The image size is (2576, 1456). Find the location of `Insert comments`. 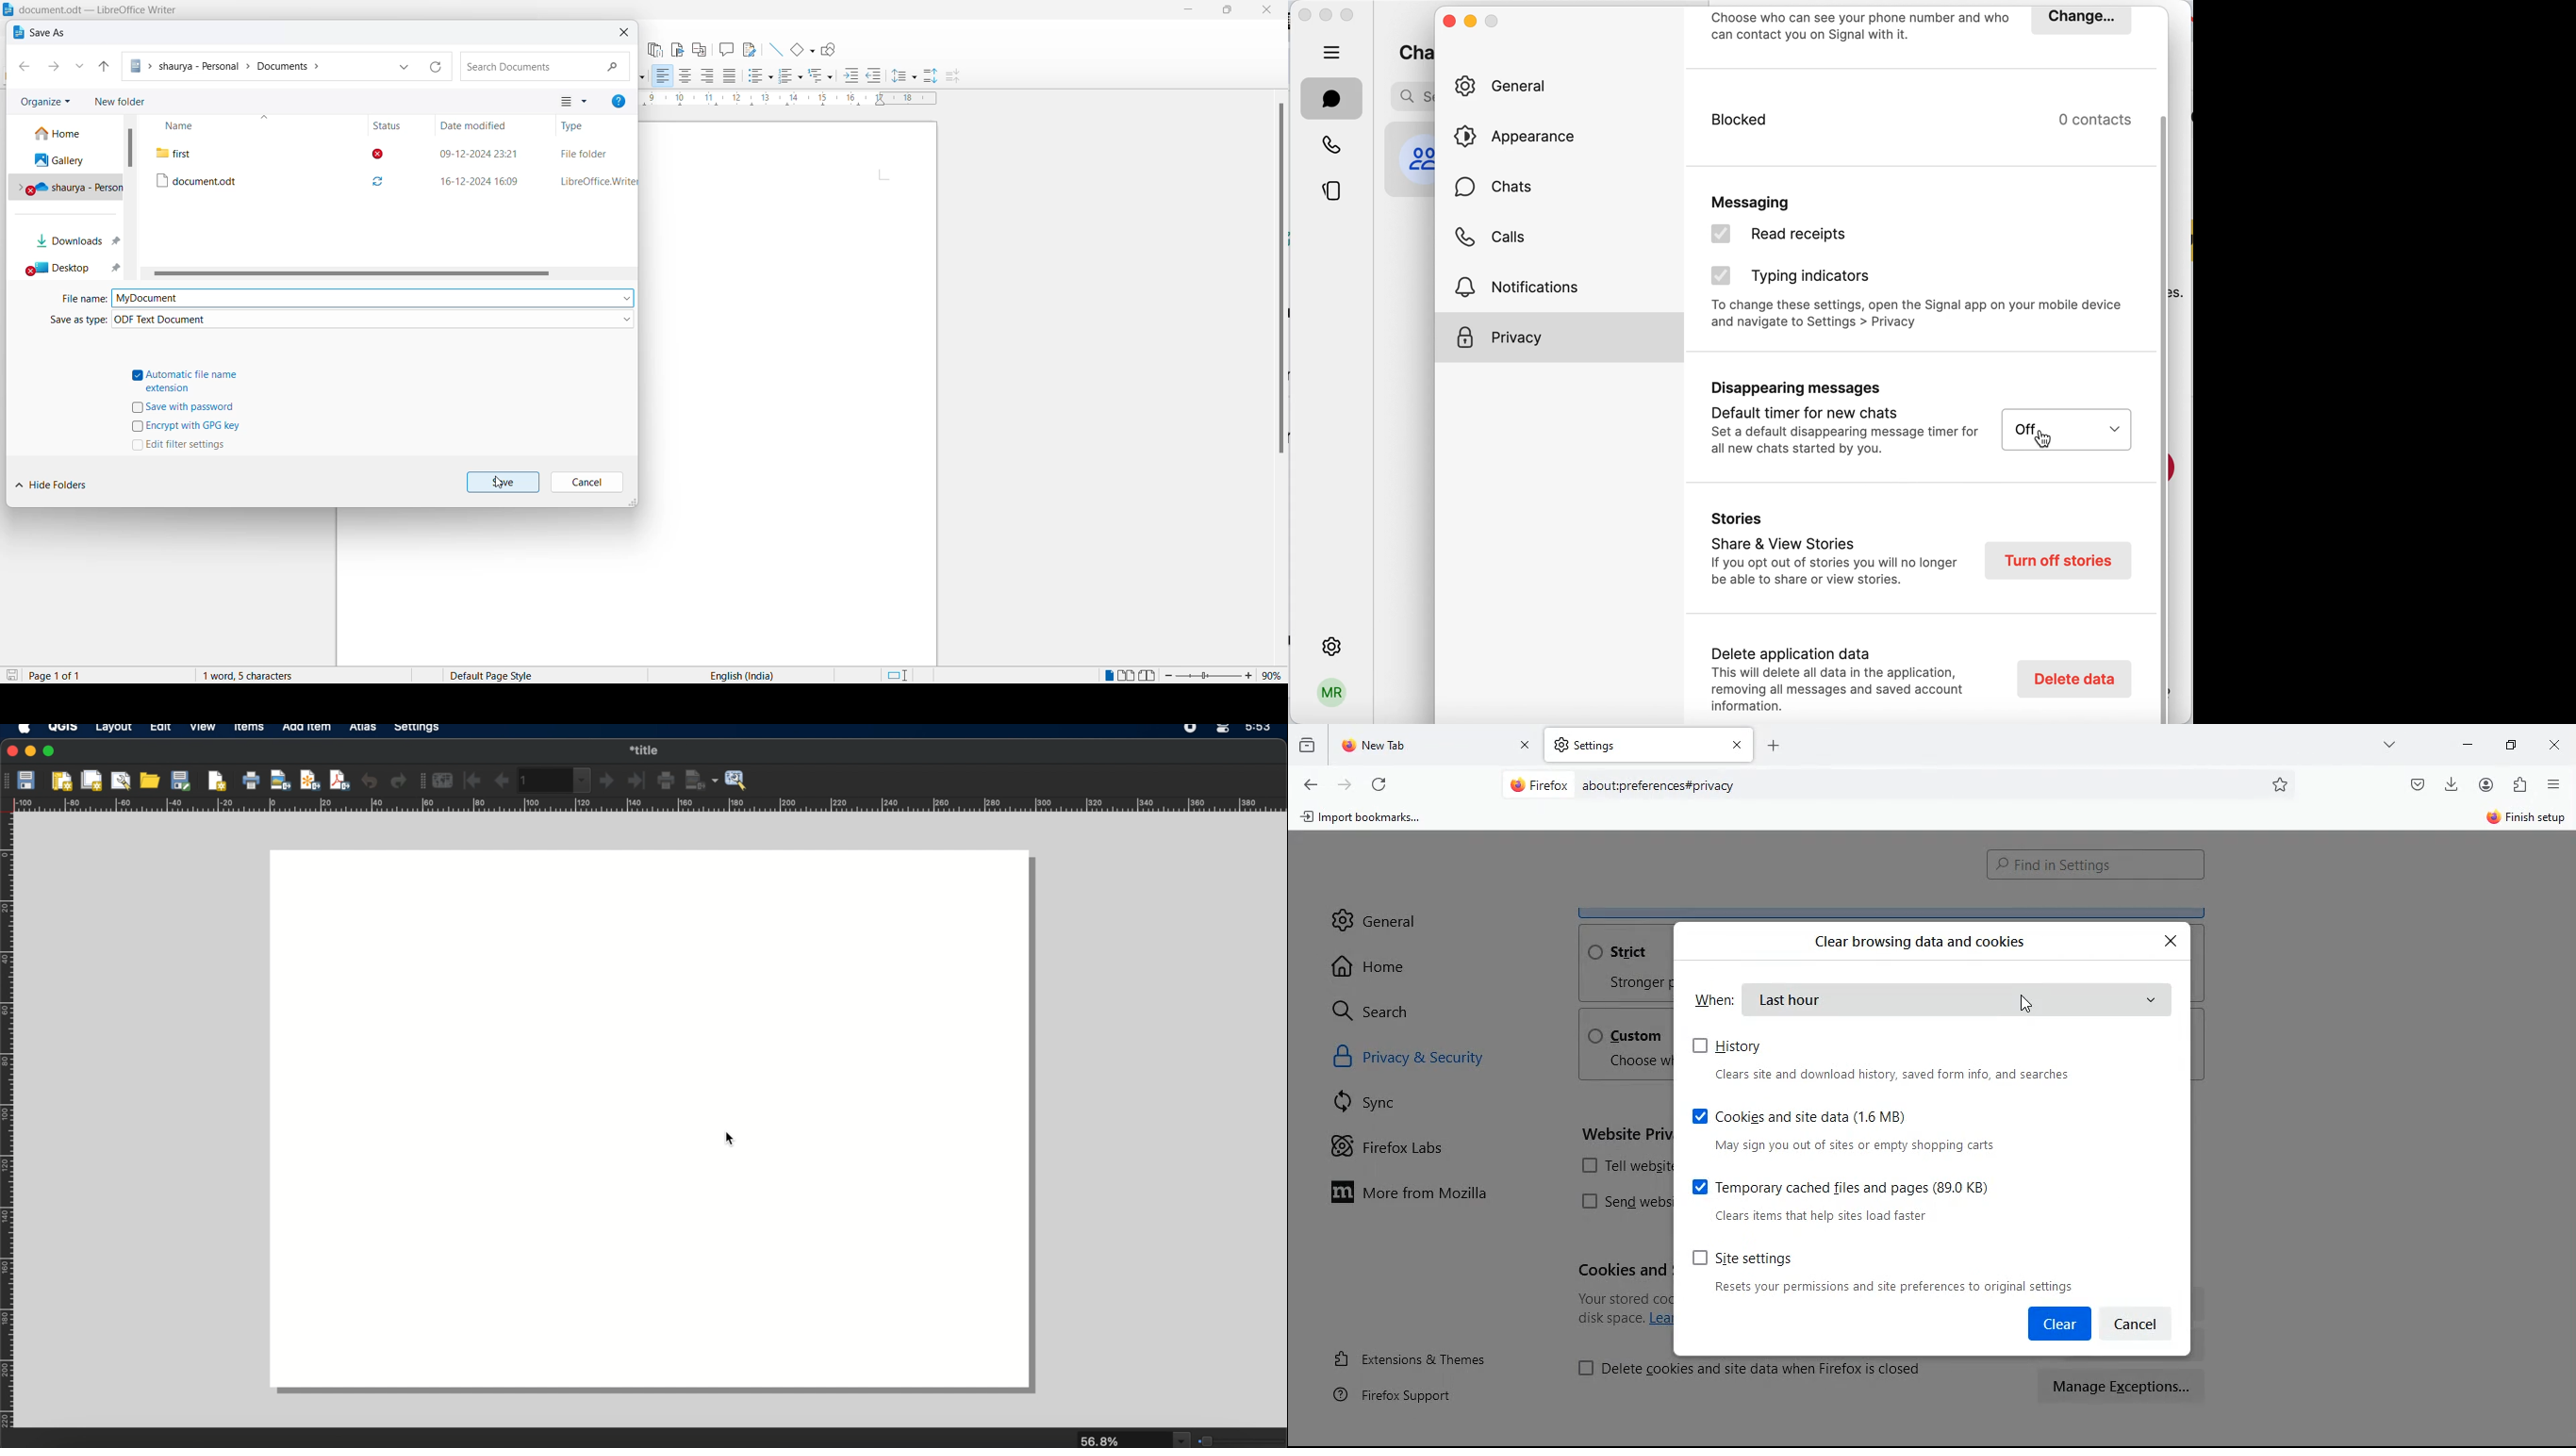

Insert comments is located at coordinates (726, 50).